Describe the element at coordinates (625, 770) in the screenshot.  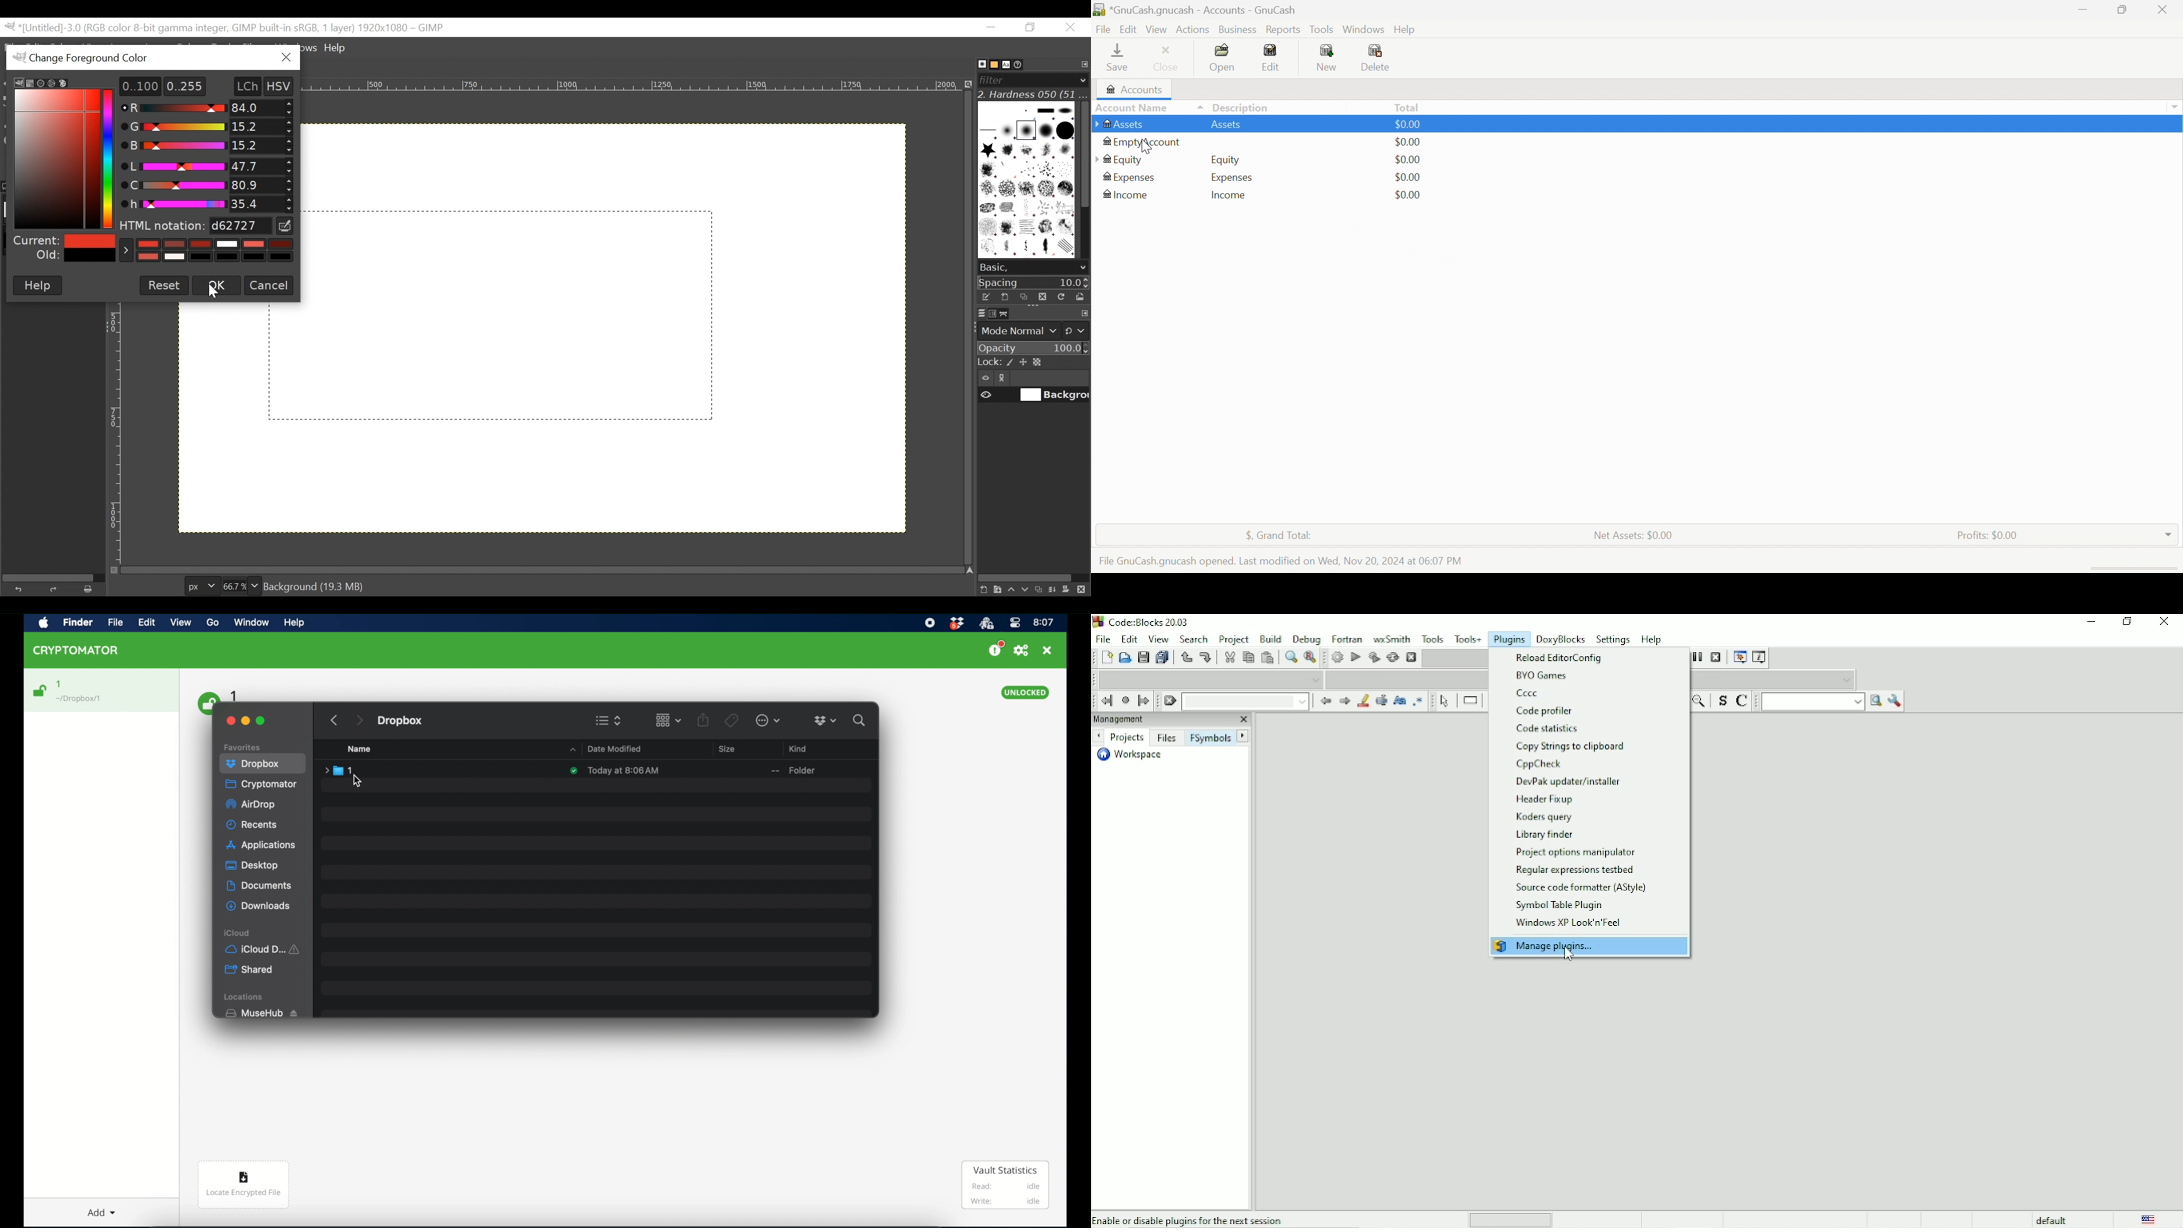
I see `date` at that location.